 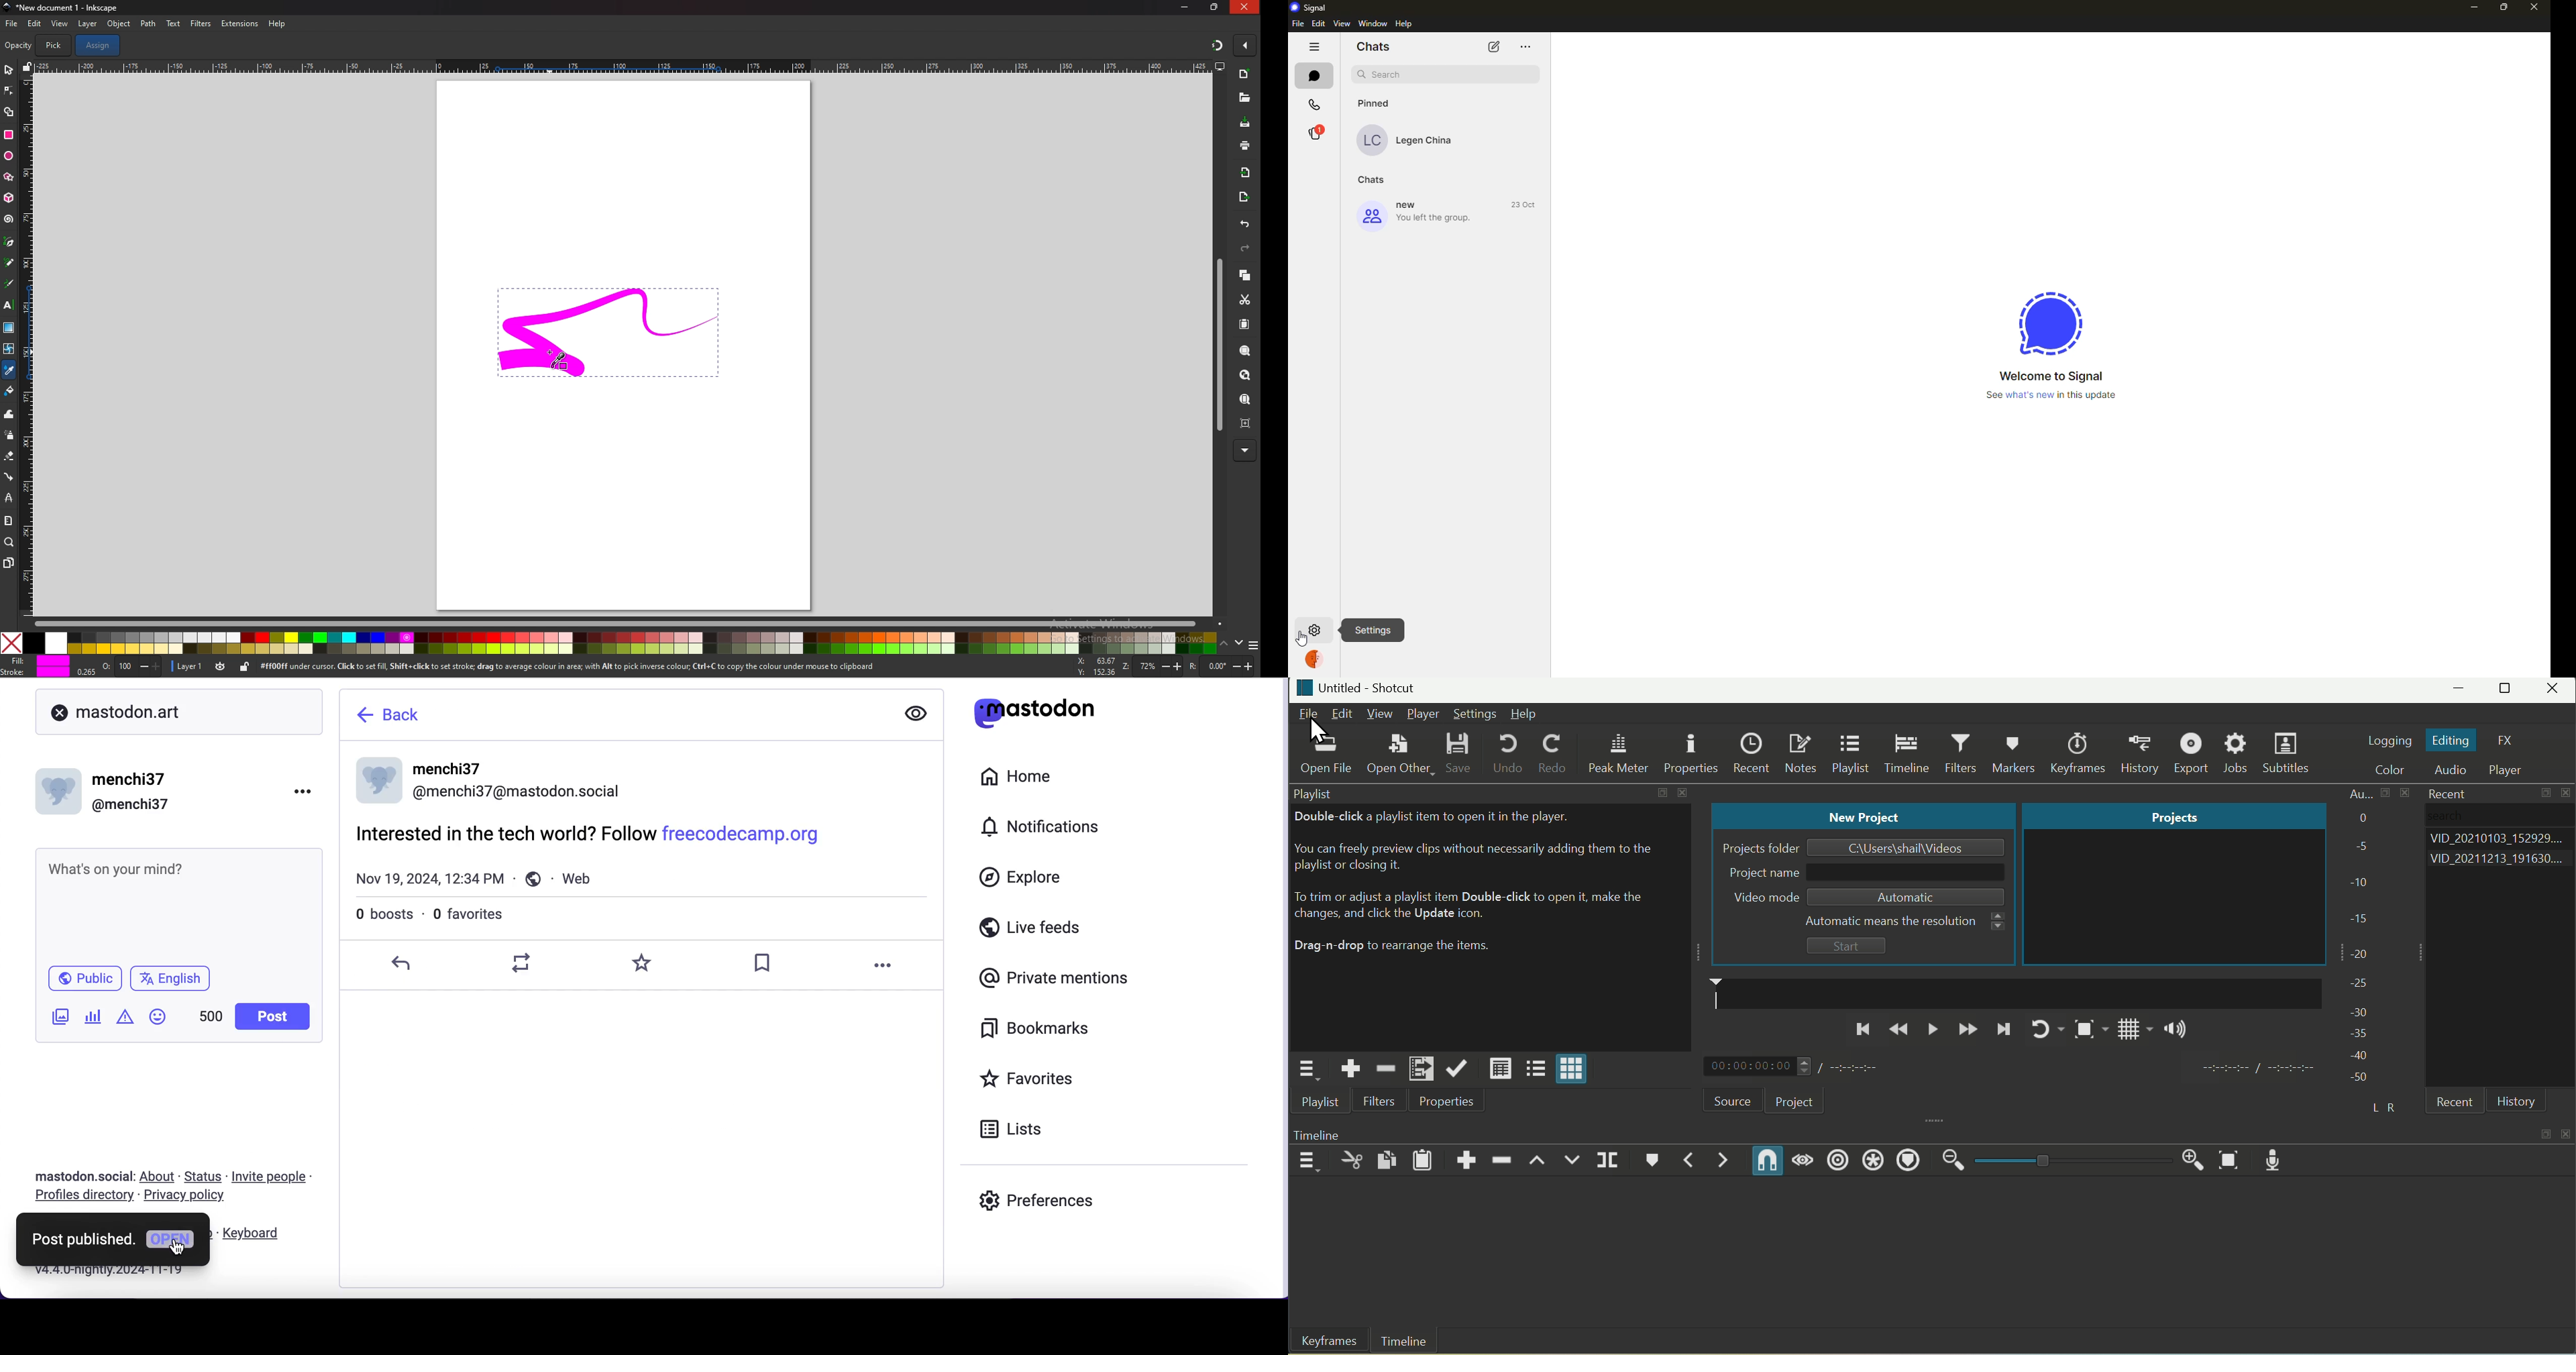 What do you see at coordinates (1932, 1029) in the screenshot?
I see `Play` at bounding box center [1932, 1029].